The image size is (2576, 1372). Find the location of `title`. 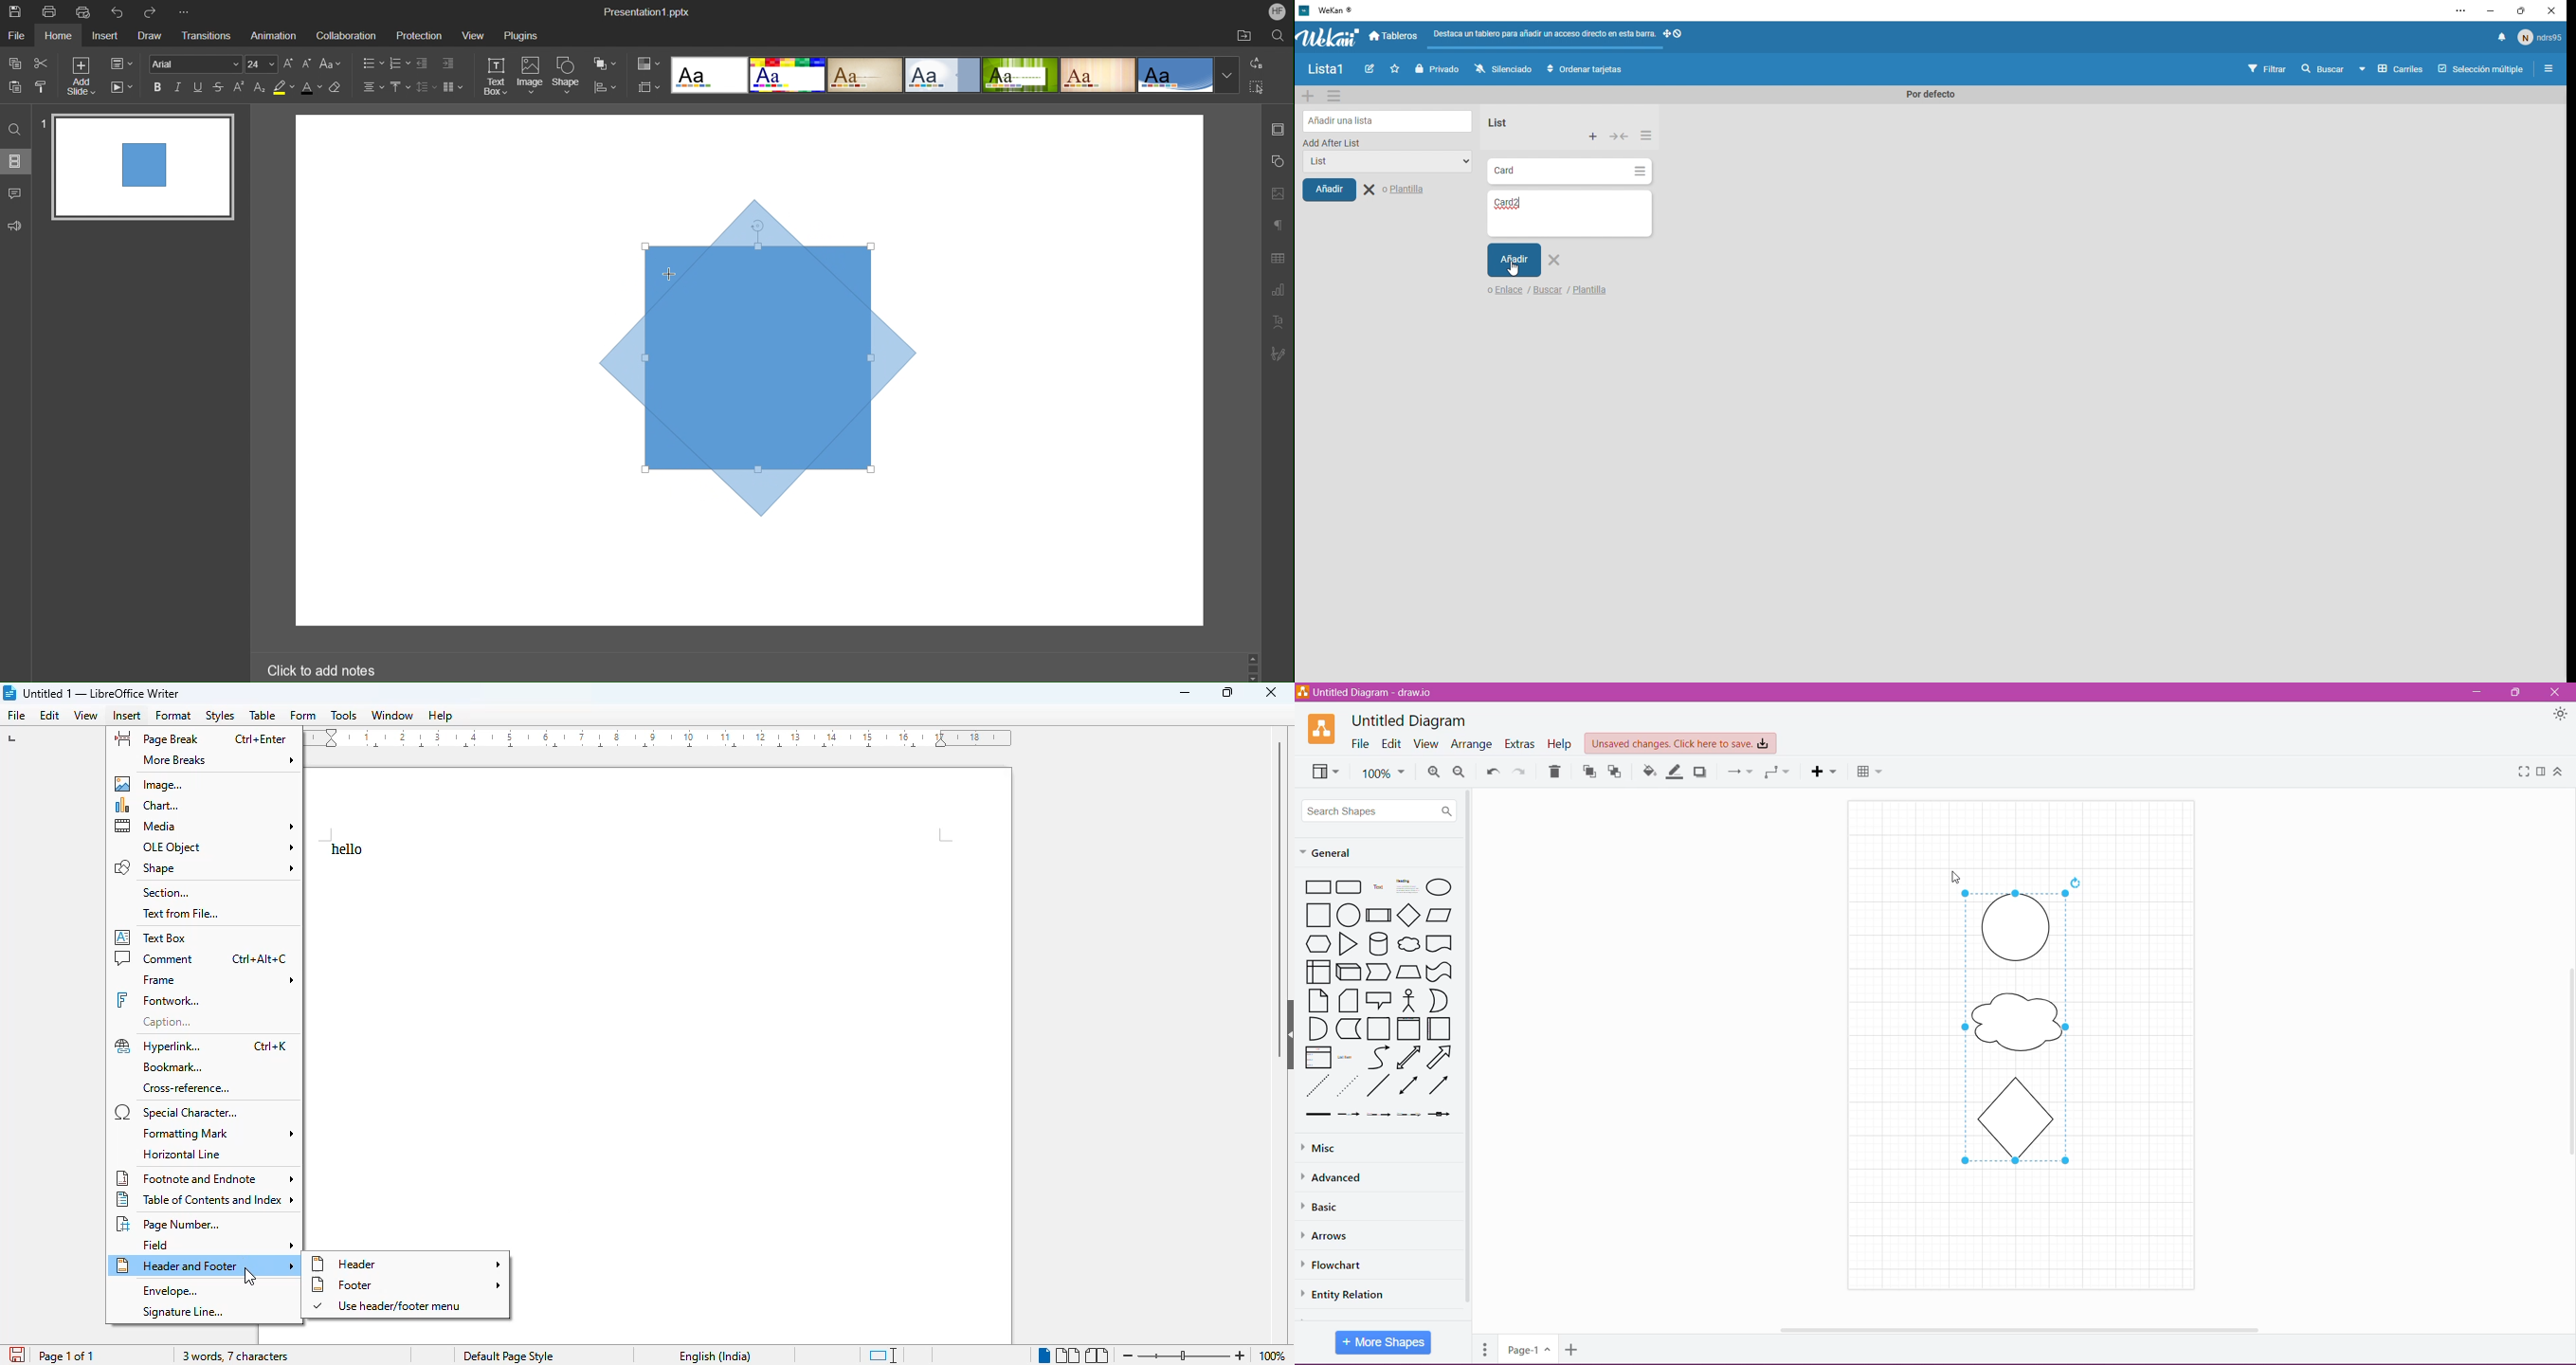

title is located at coordinates (102, 693).